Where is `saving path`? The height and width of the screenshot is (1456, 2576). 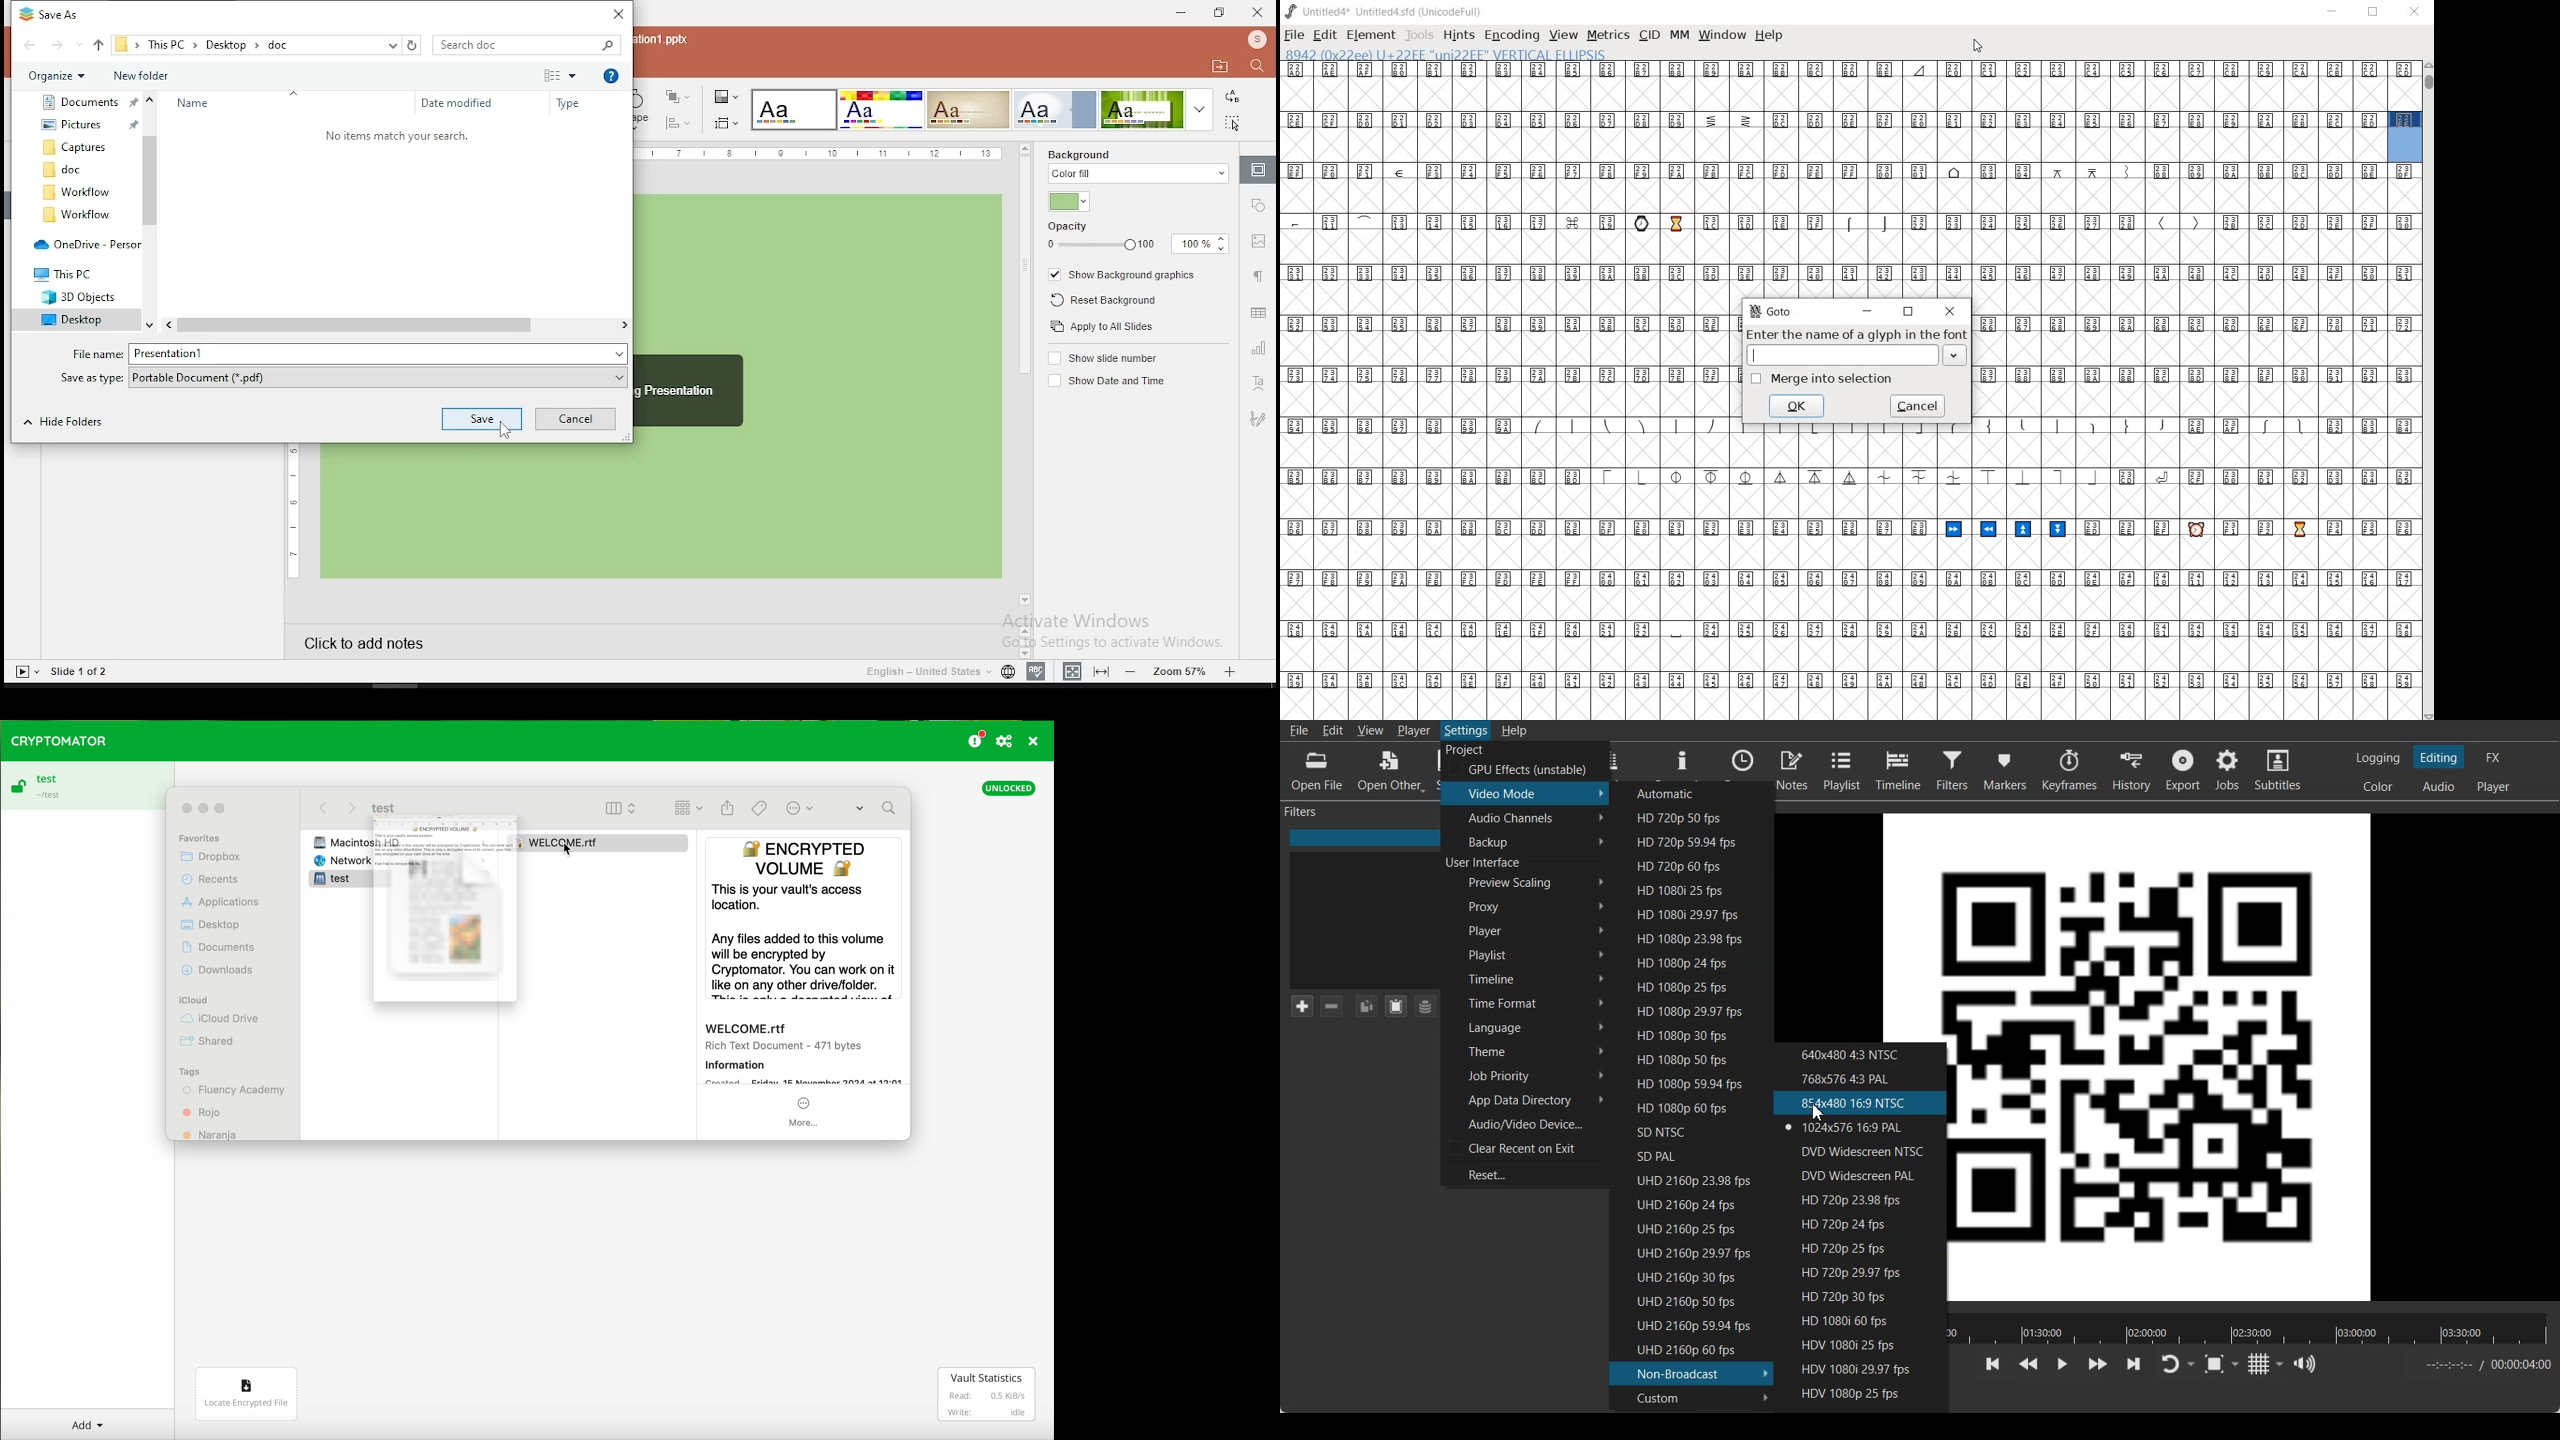 saving path is located at coordinates (247, 44).